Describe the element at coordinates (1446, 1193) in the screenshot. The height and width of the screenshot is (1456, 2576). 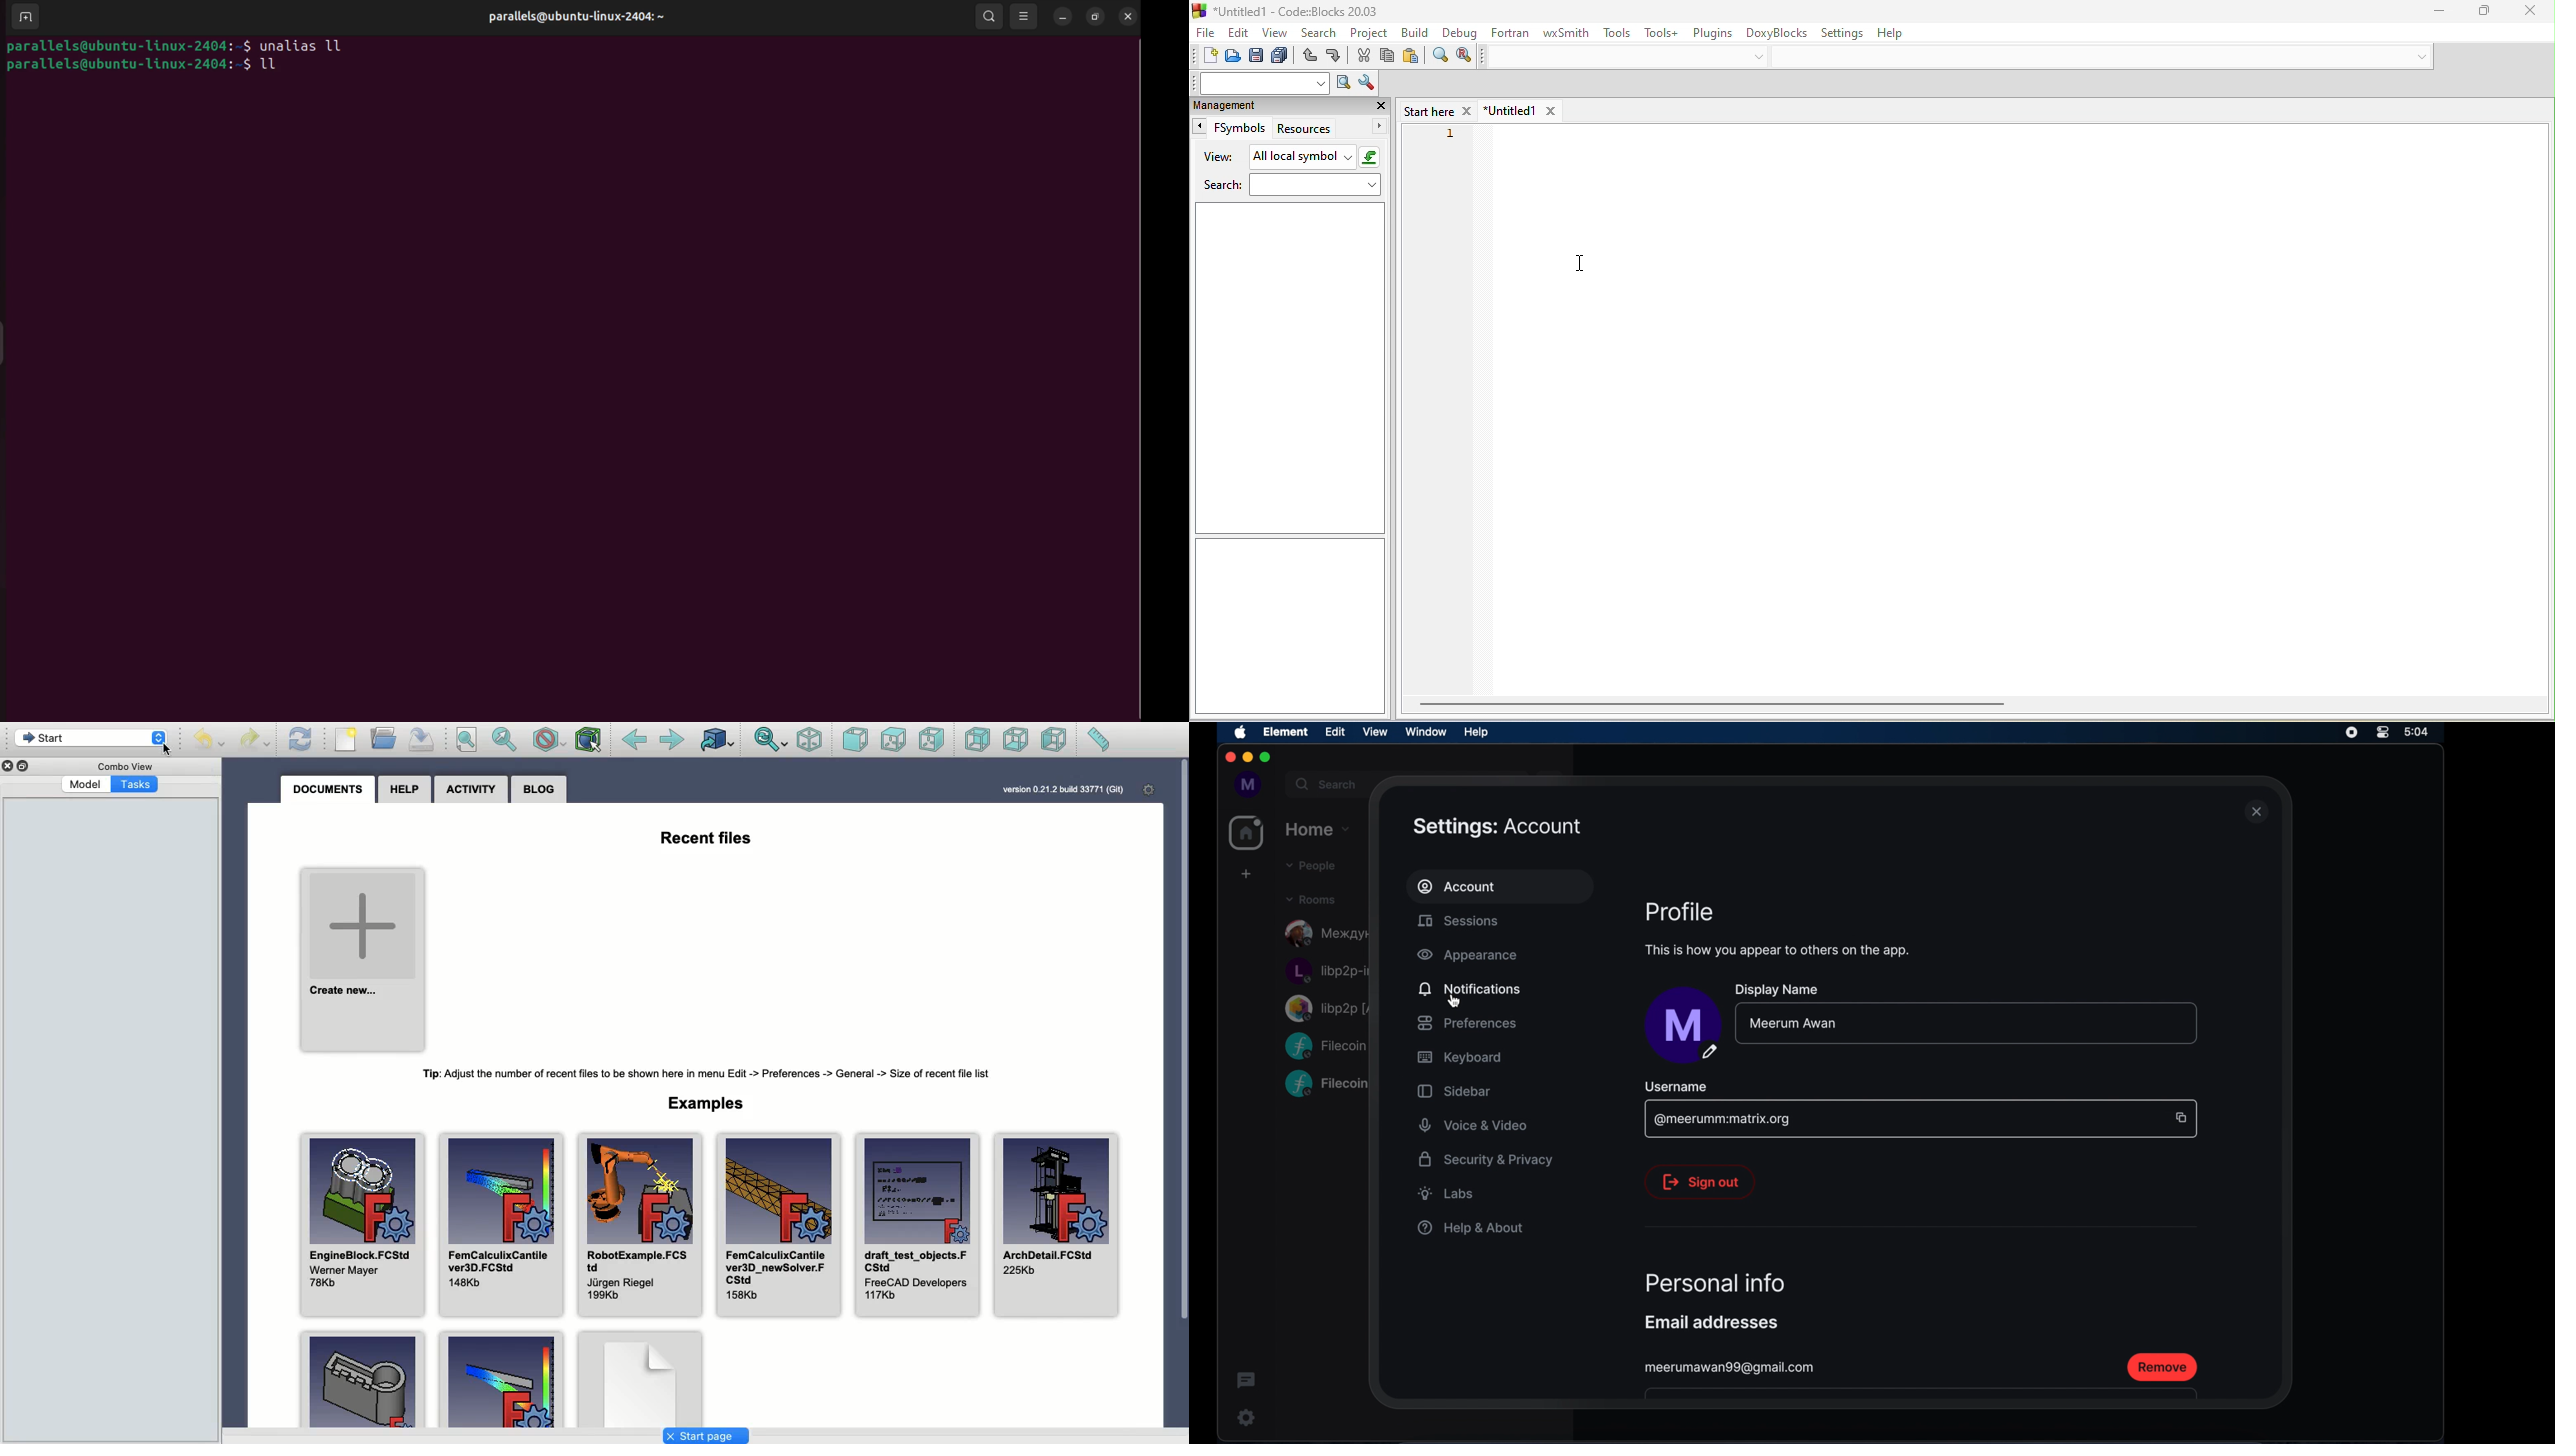
I see `labs` at that location.